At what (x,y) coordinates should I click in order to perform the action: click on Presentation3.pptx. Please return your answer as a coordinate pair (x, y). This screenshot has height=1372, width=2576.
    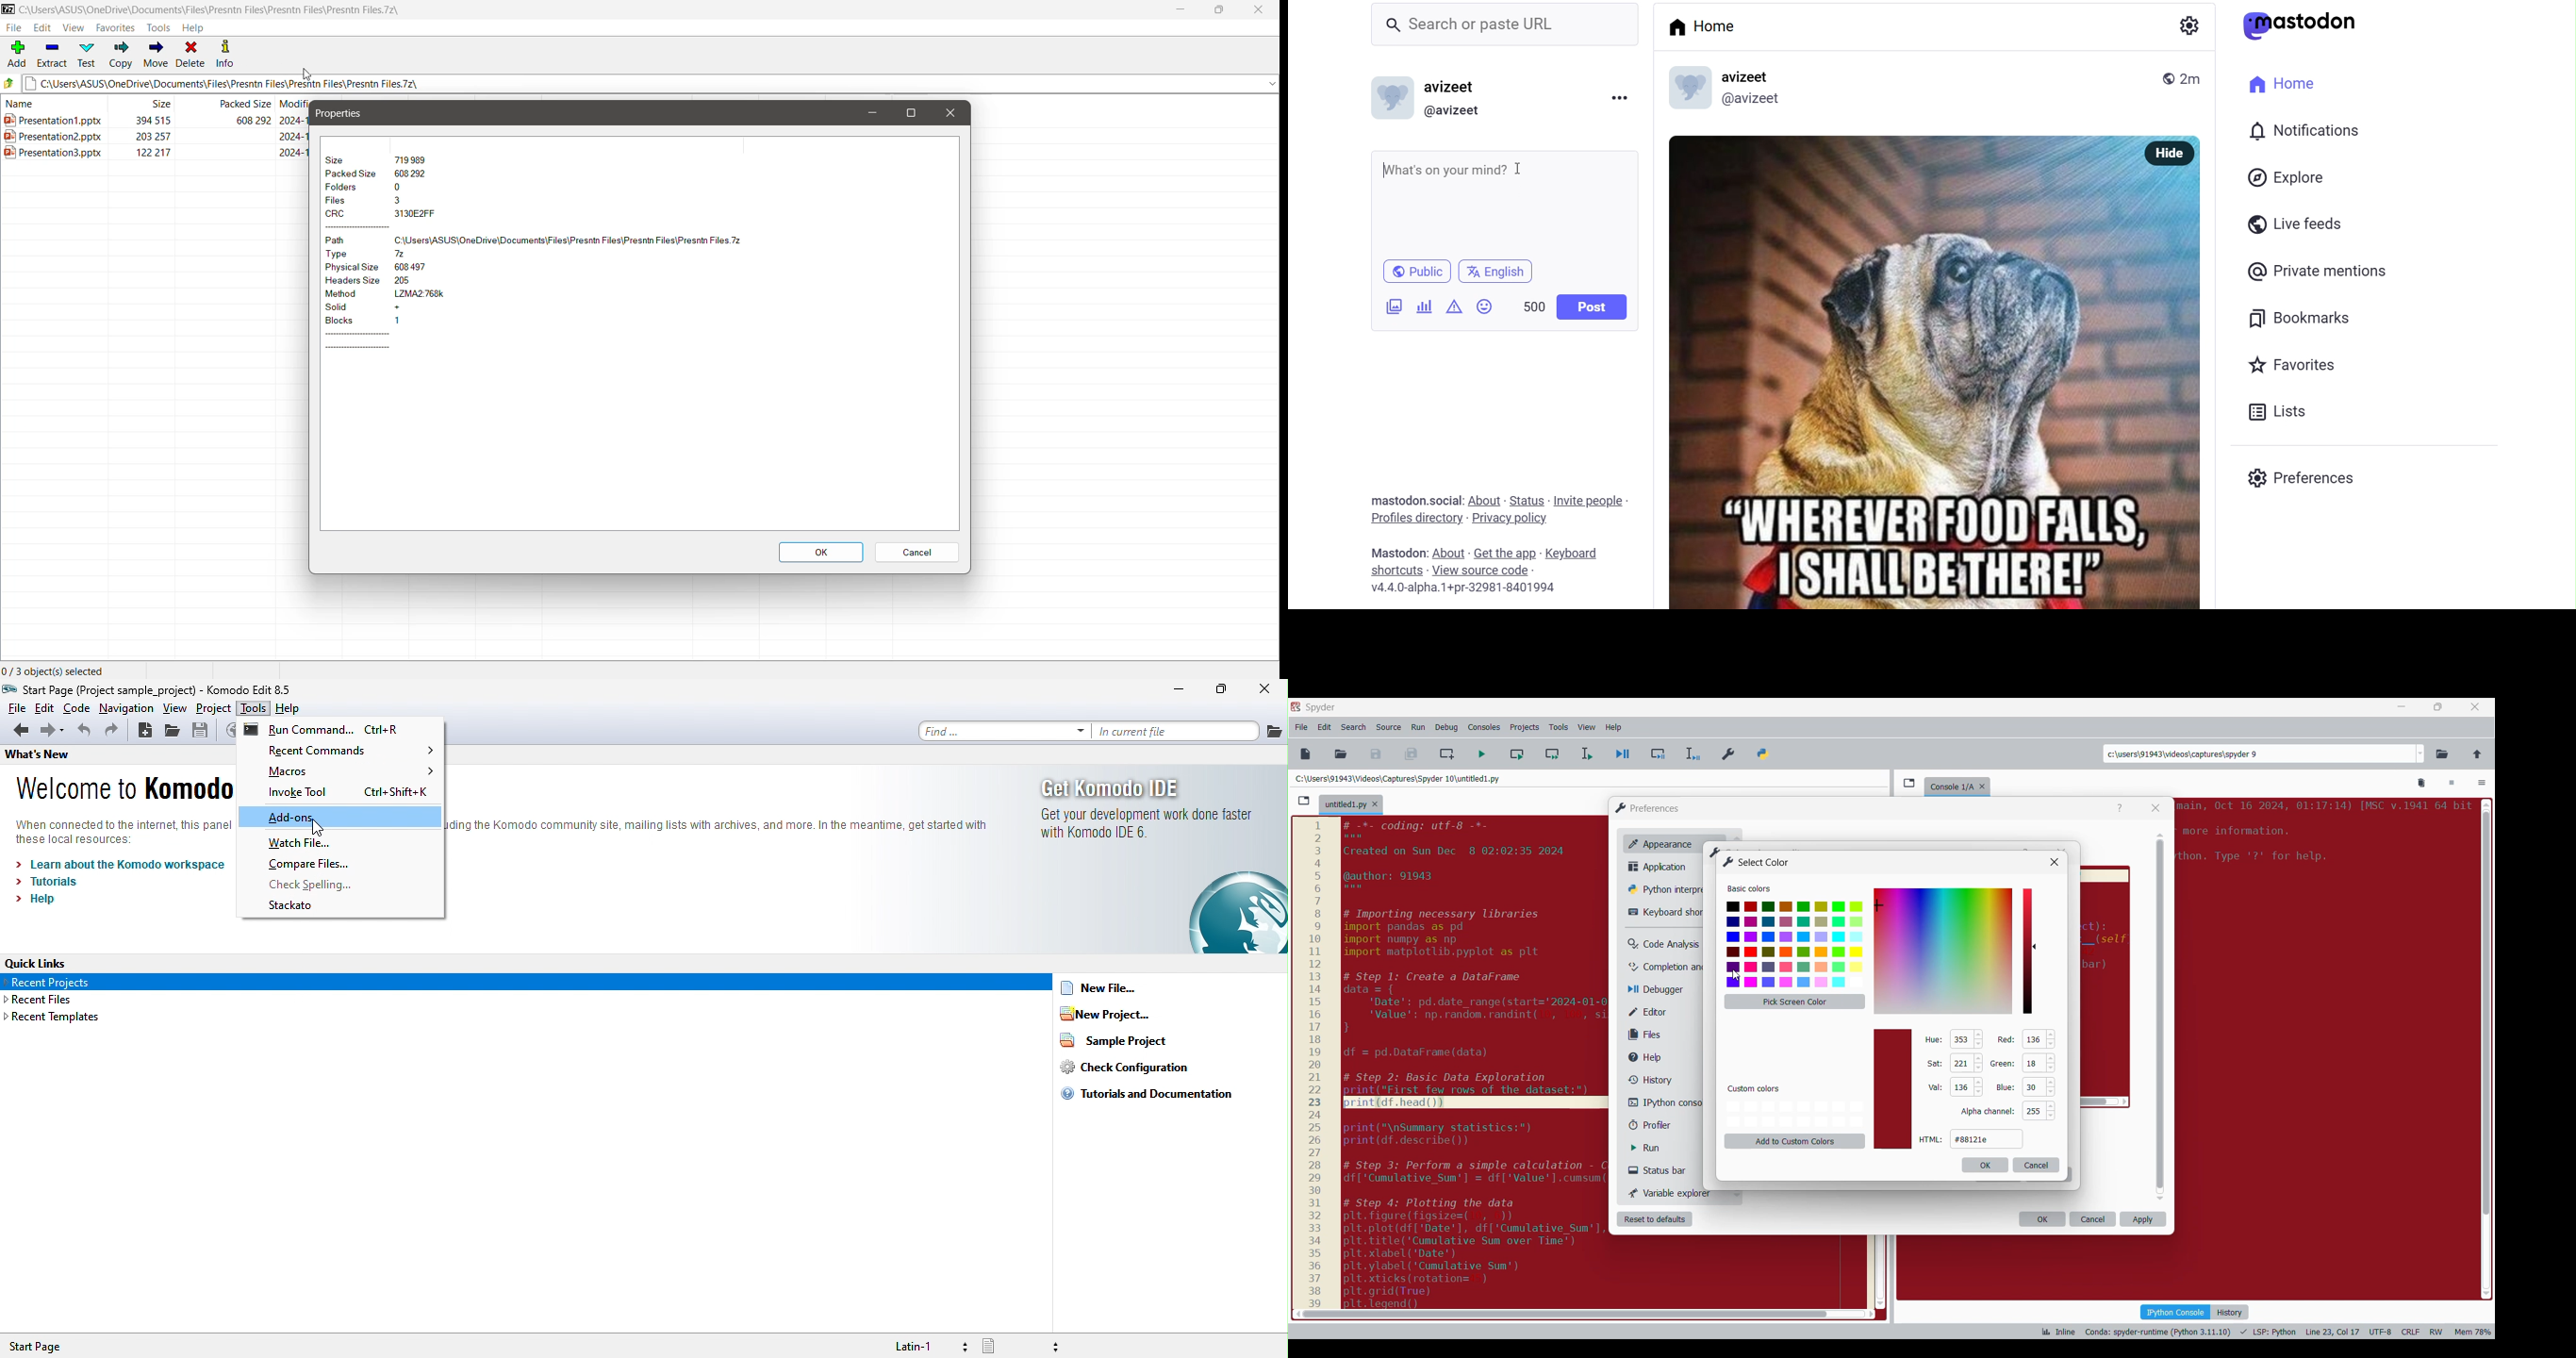
    Looking at the image, I should click on (57, 155).